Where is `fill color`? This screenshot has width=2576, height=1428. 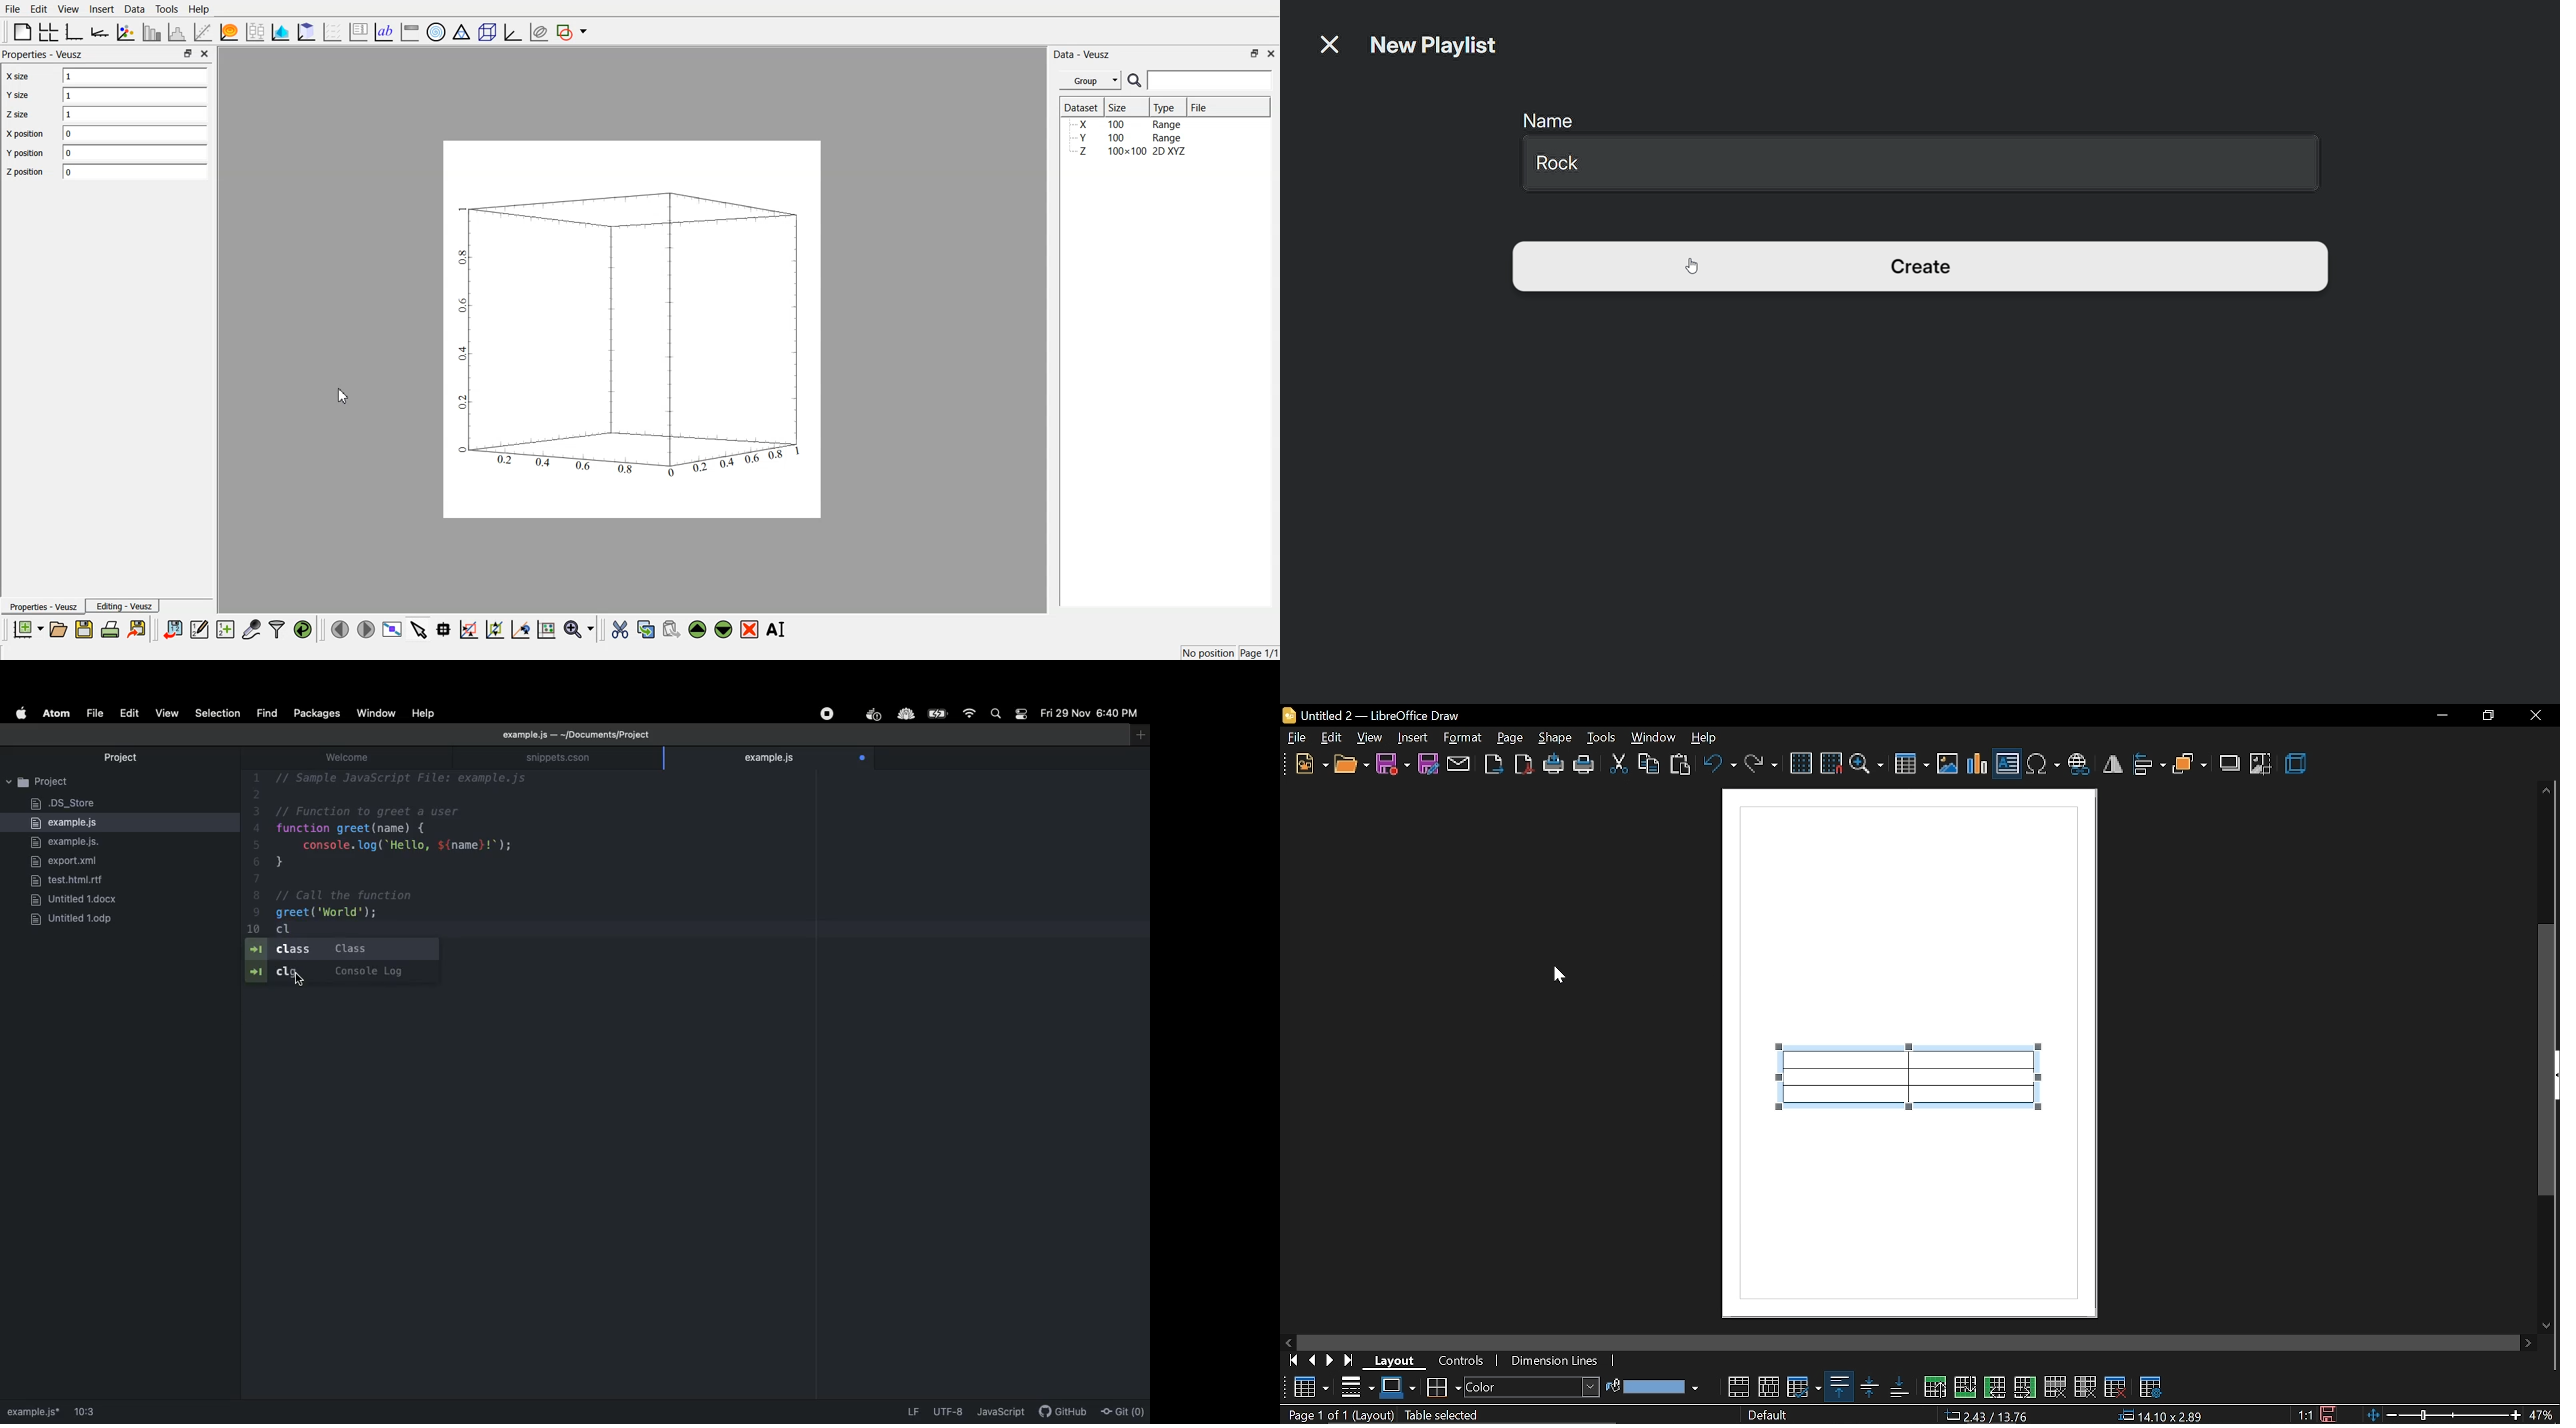 fill color is located at coordinates (1652, 1385).